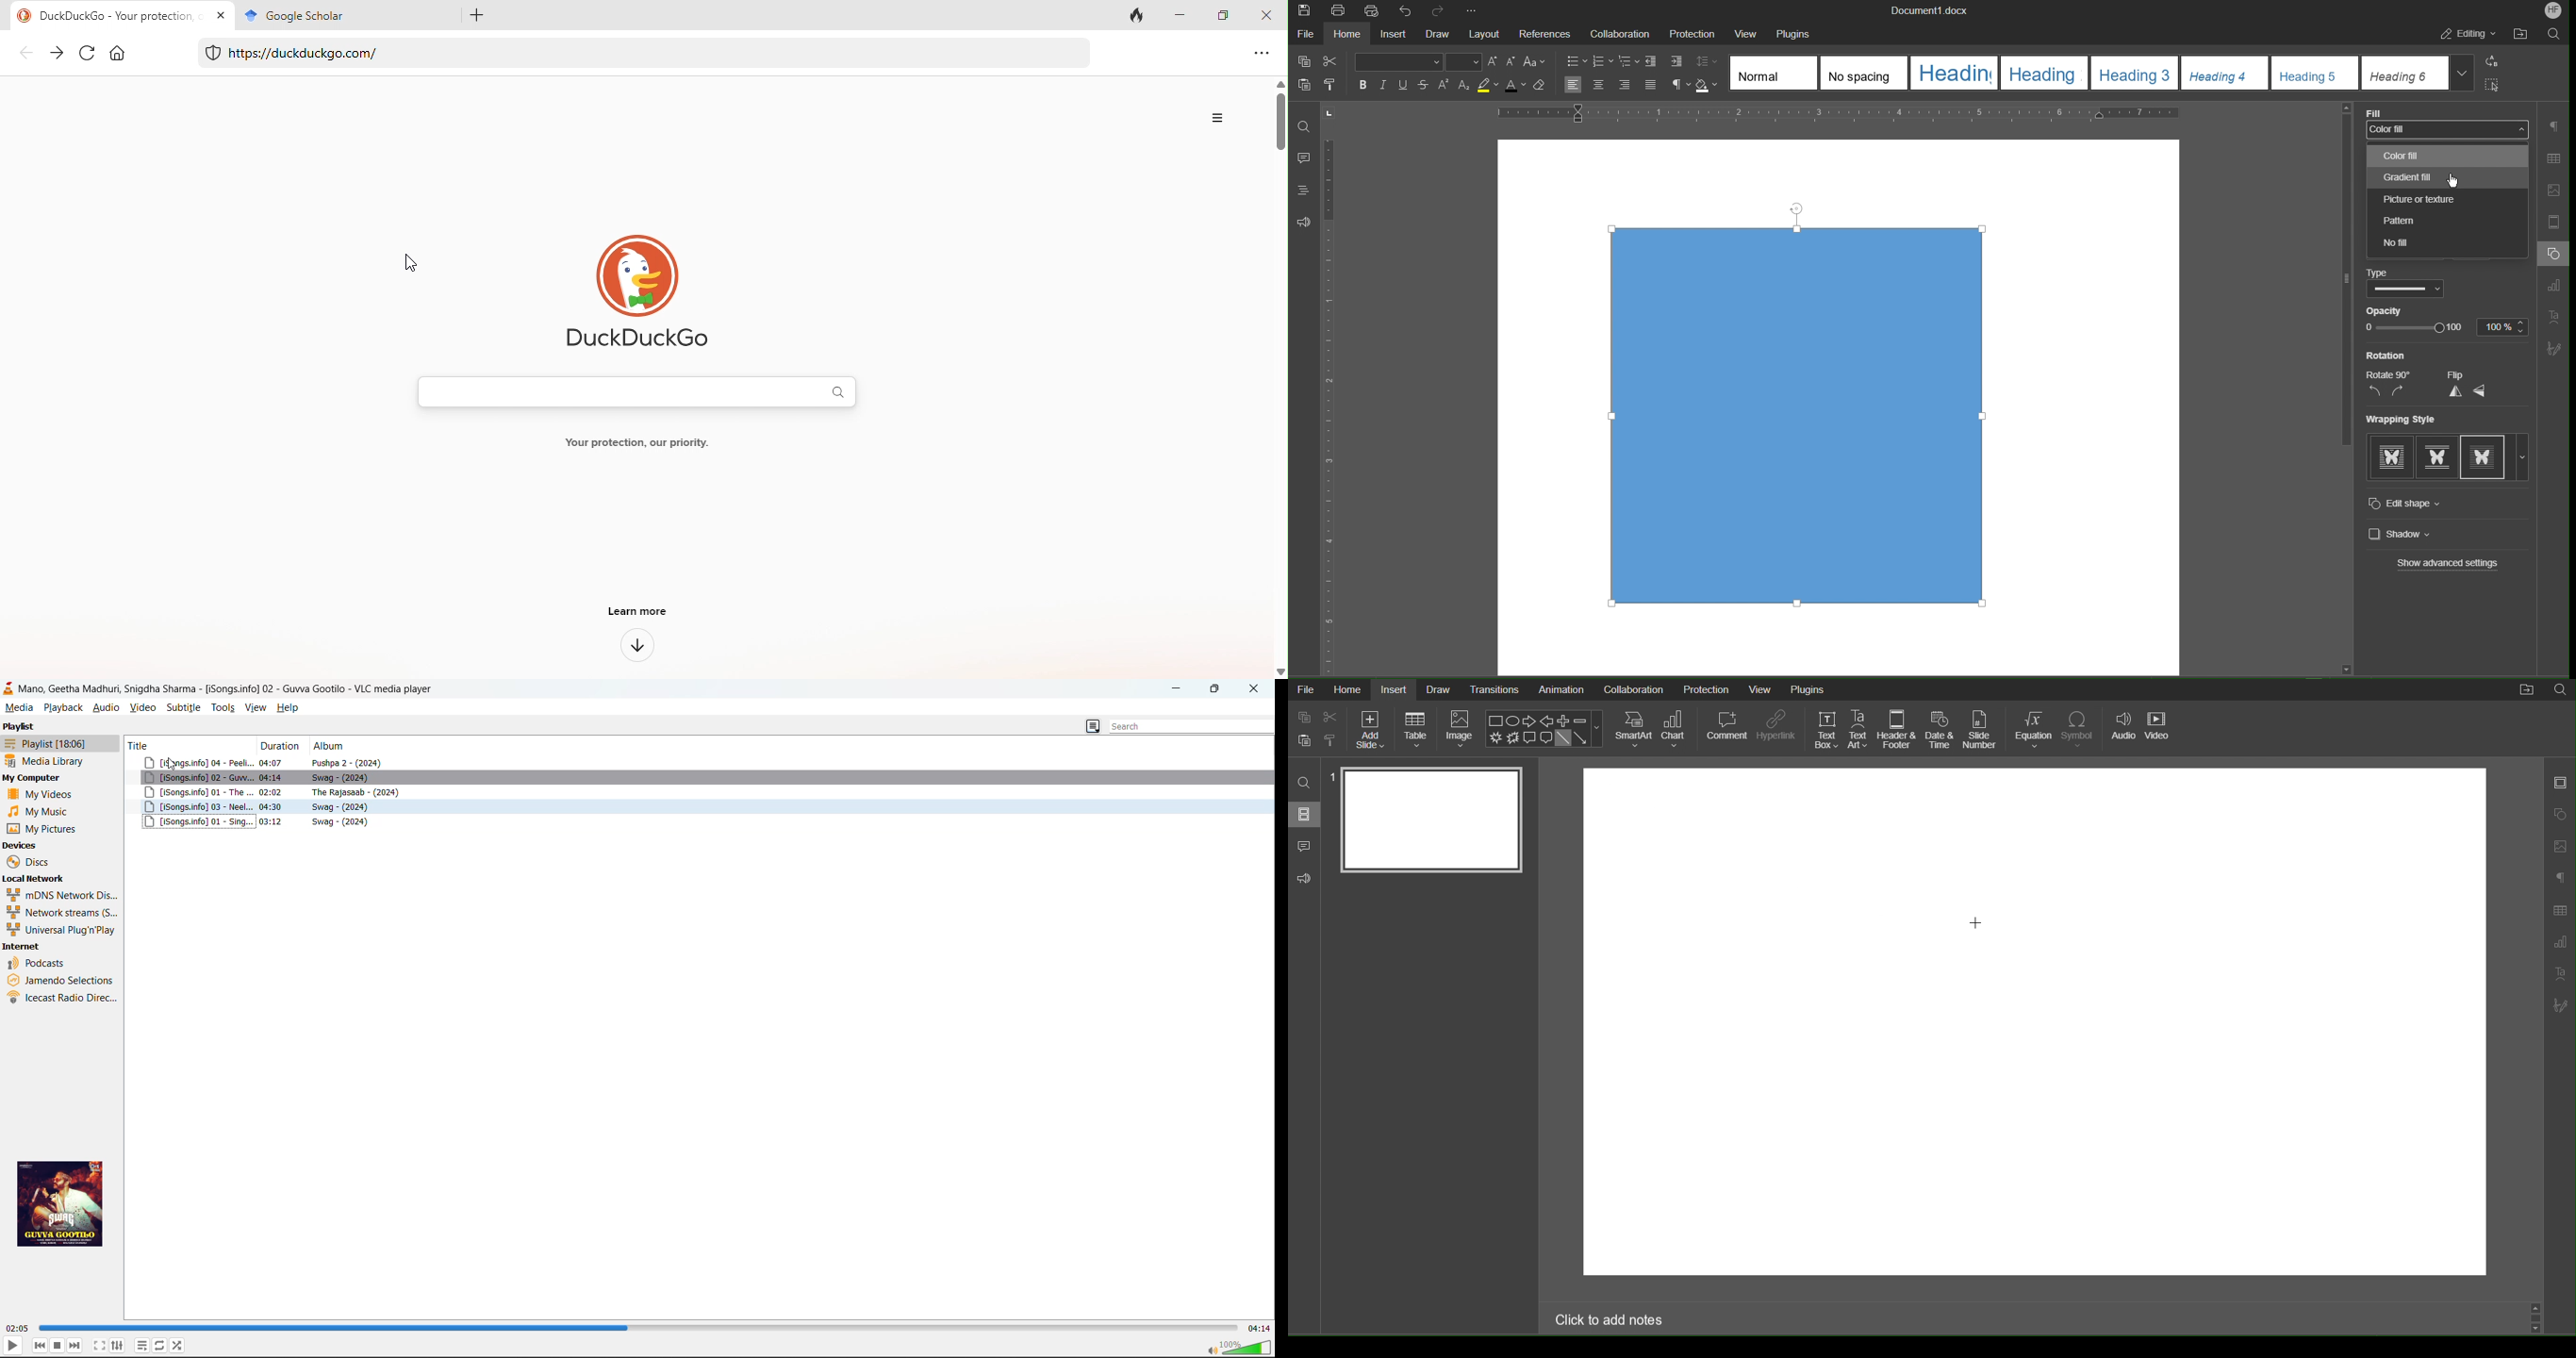  What do you see at coordinates (32, 53) in the screenshot?
I see `back` at bounding box center [32, 53].